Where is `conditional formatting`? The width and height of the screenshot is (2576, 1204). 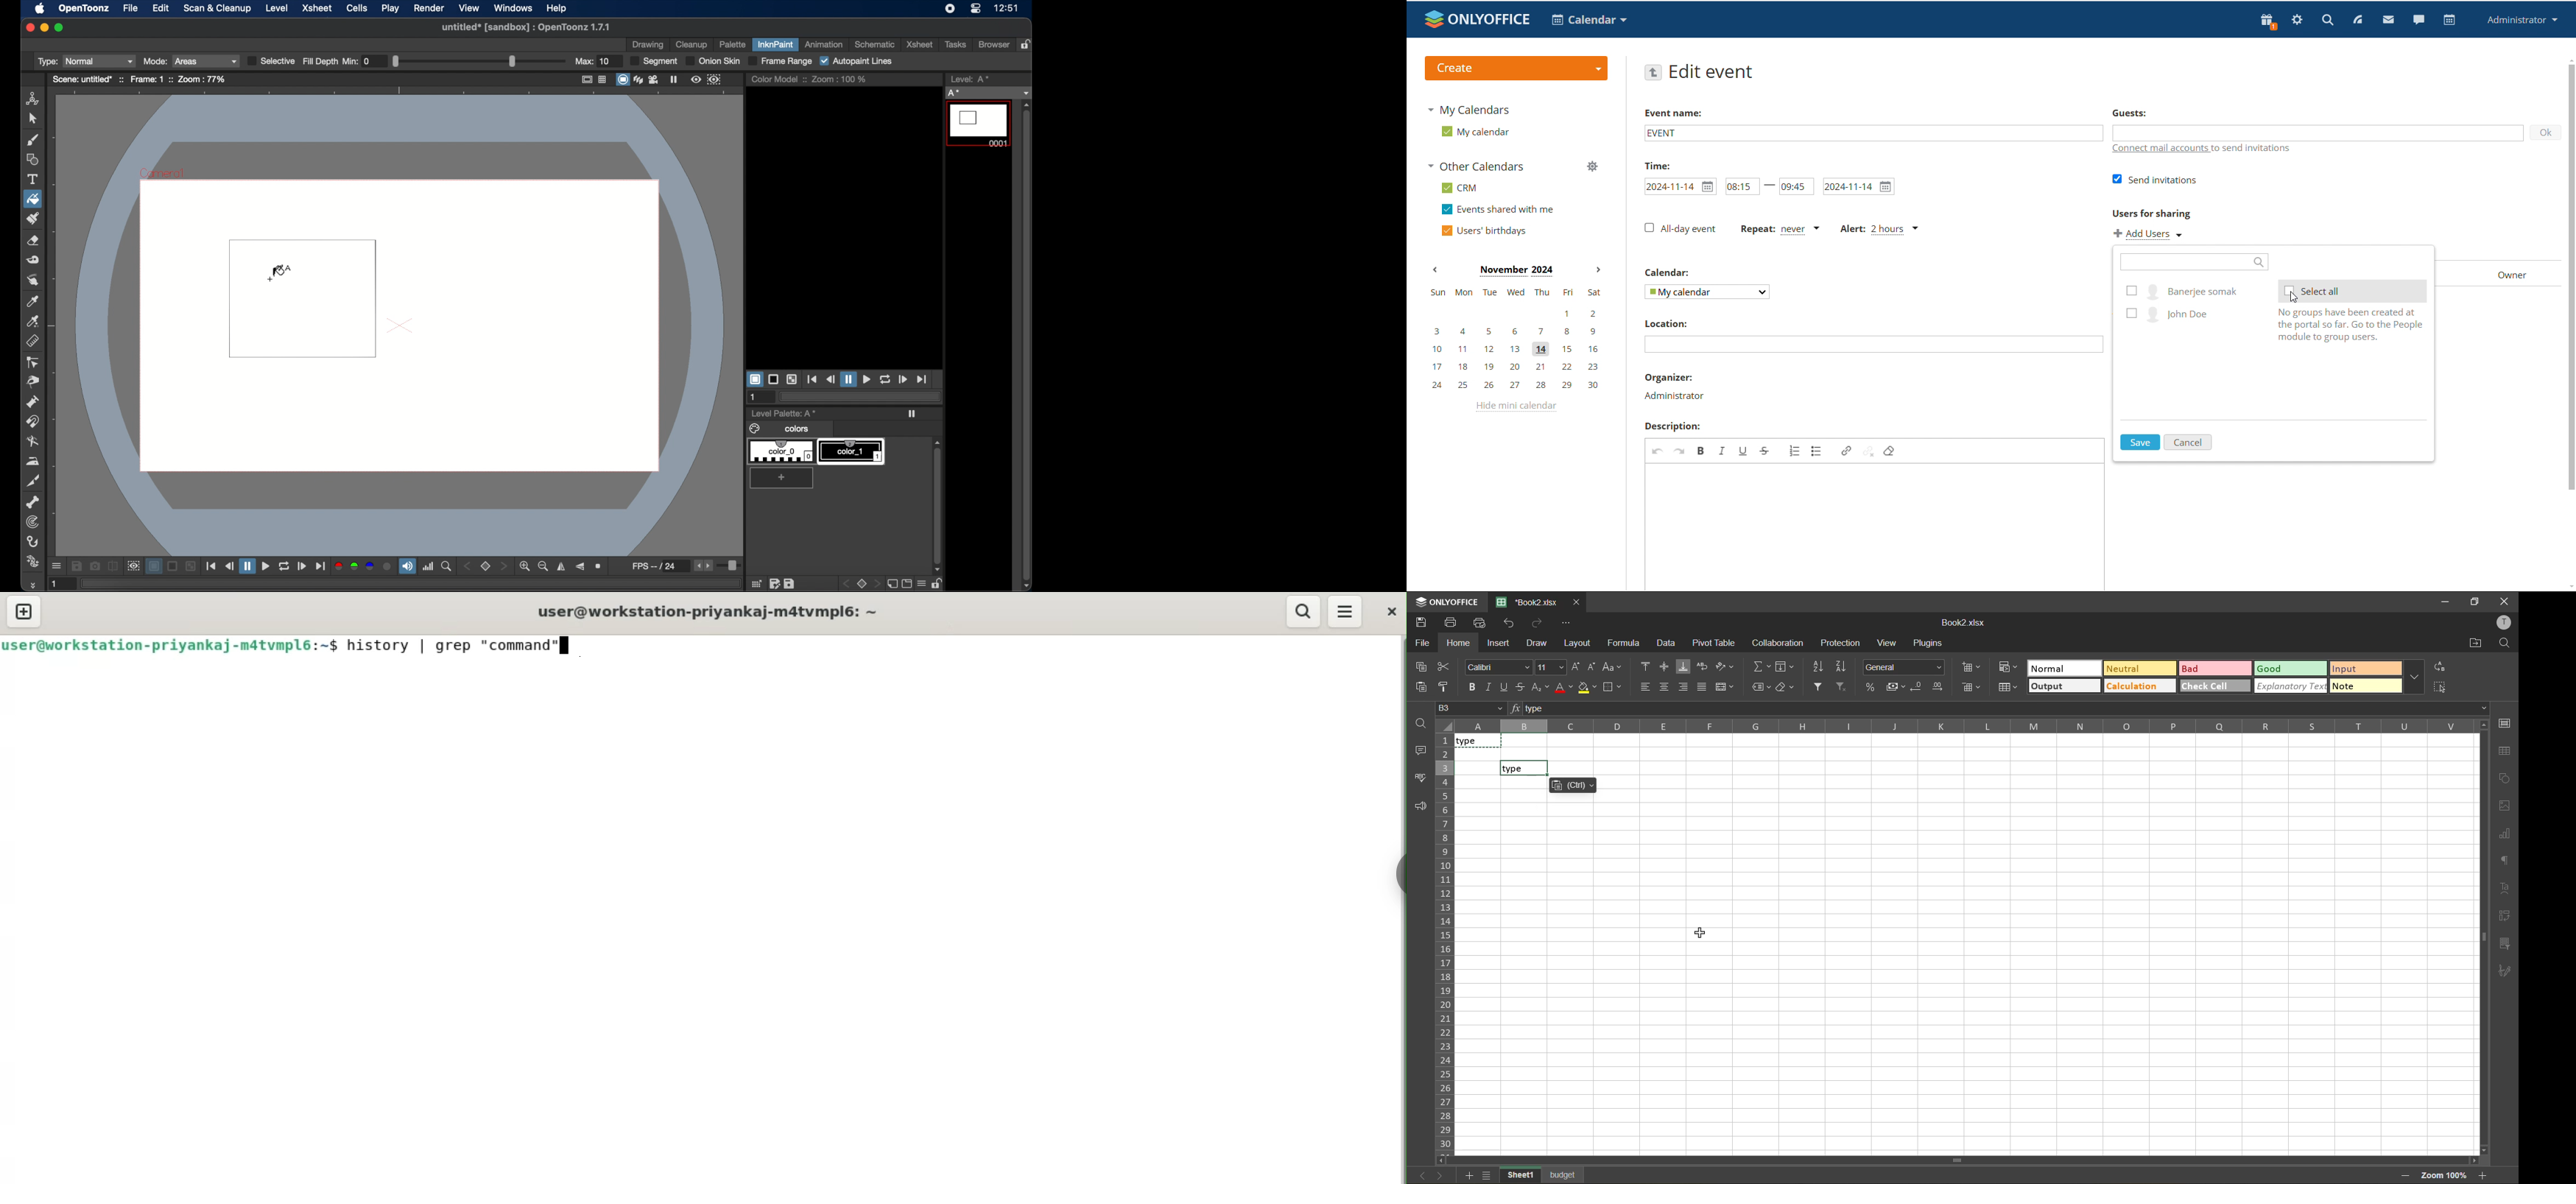 conditional formatting is located at coordinates (2008, 667).